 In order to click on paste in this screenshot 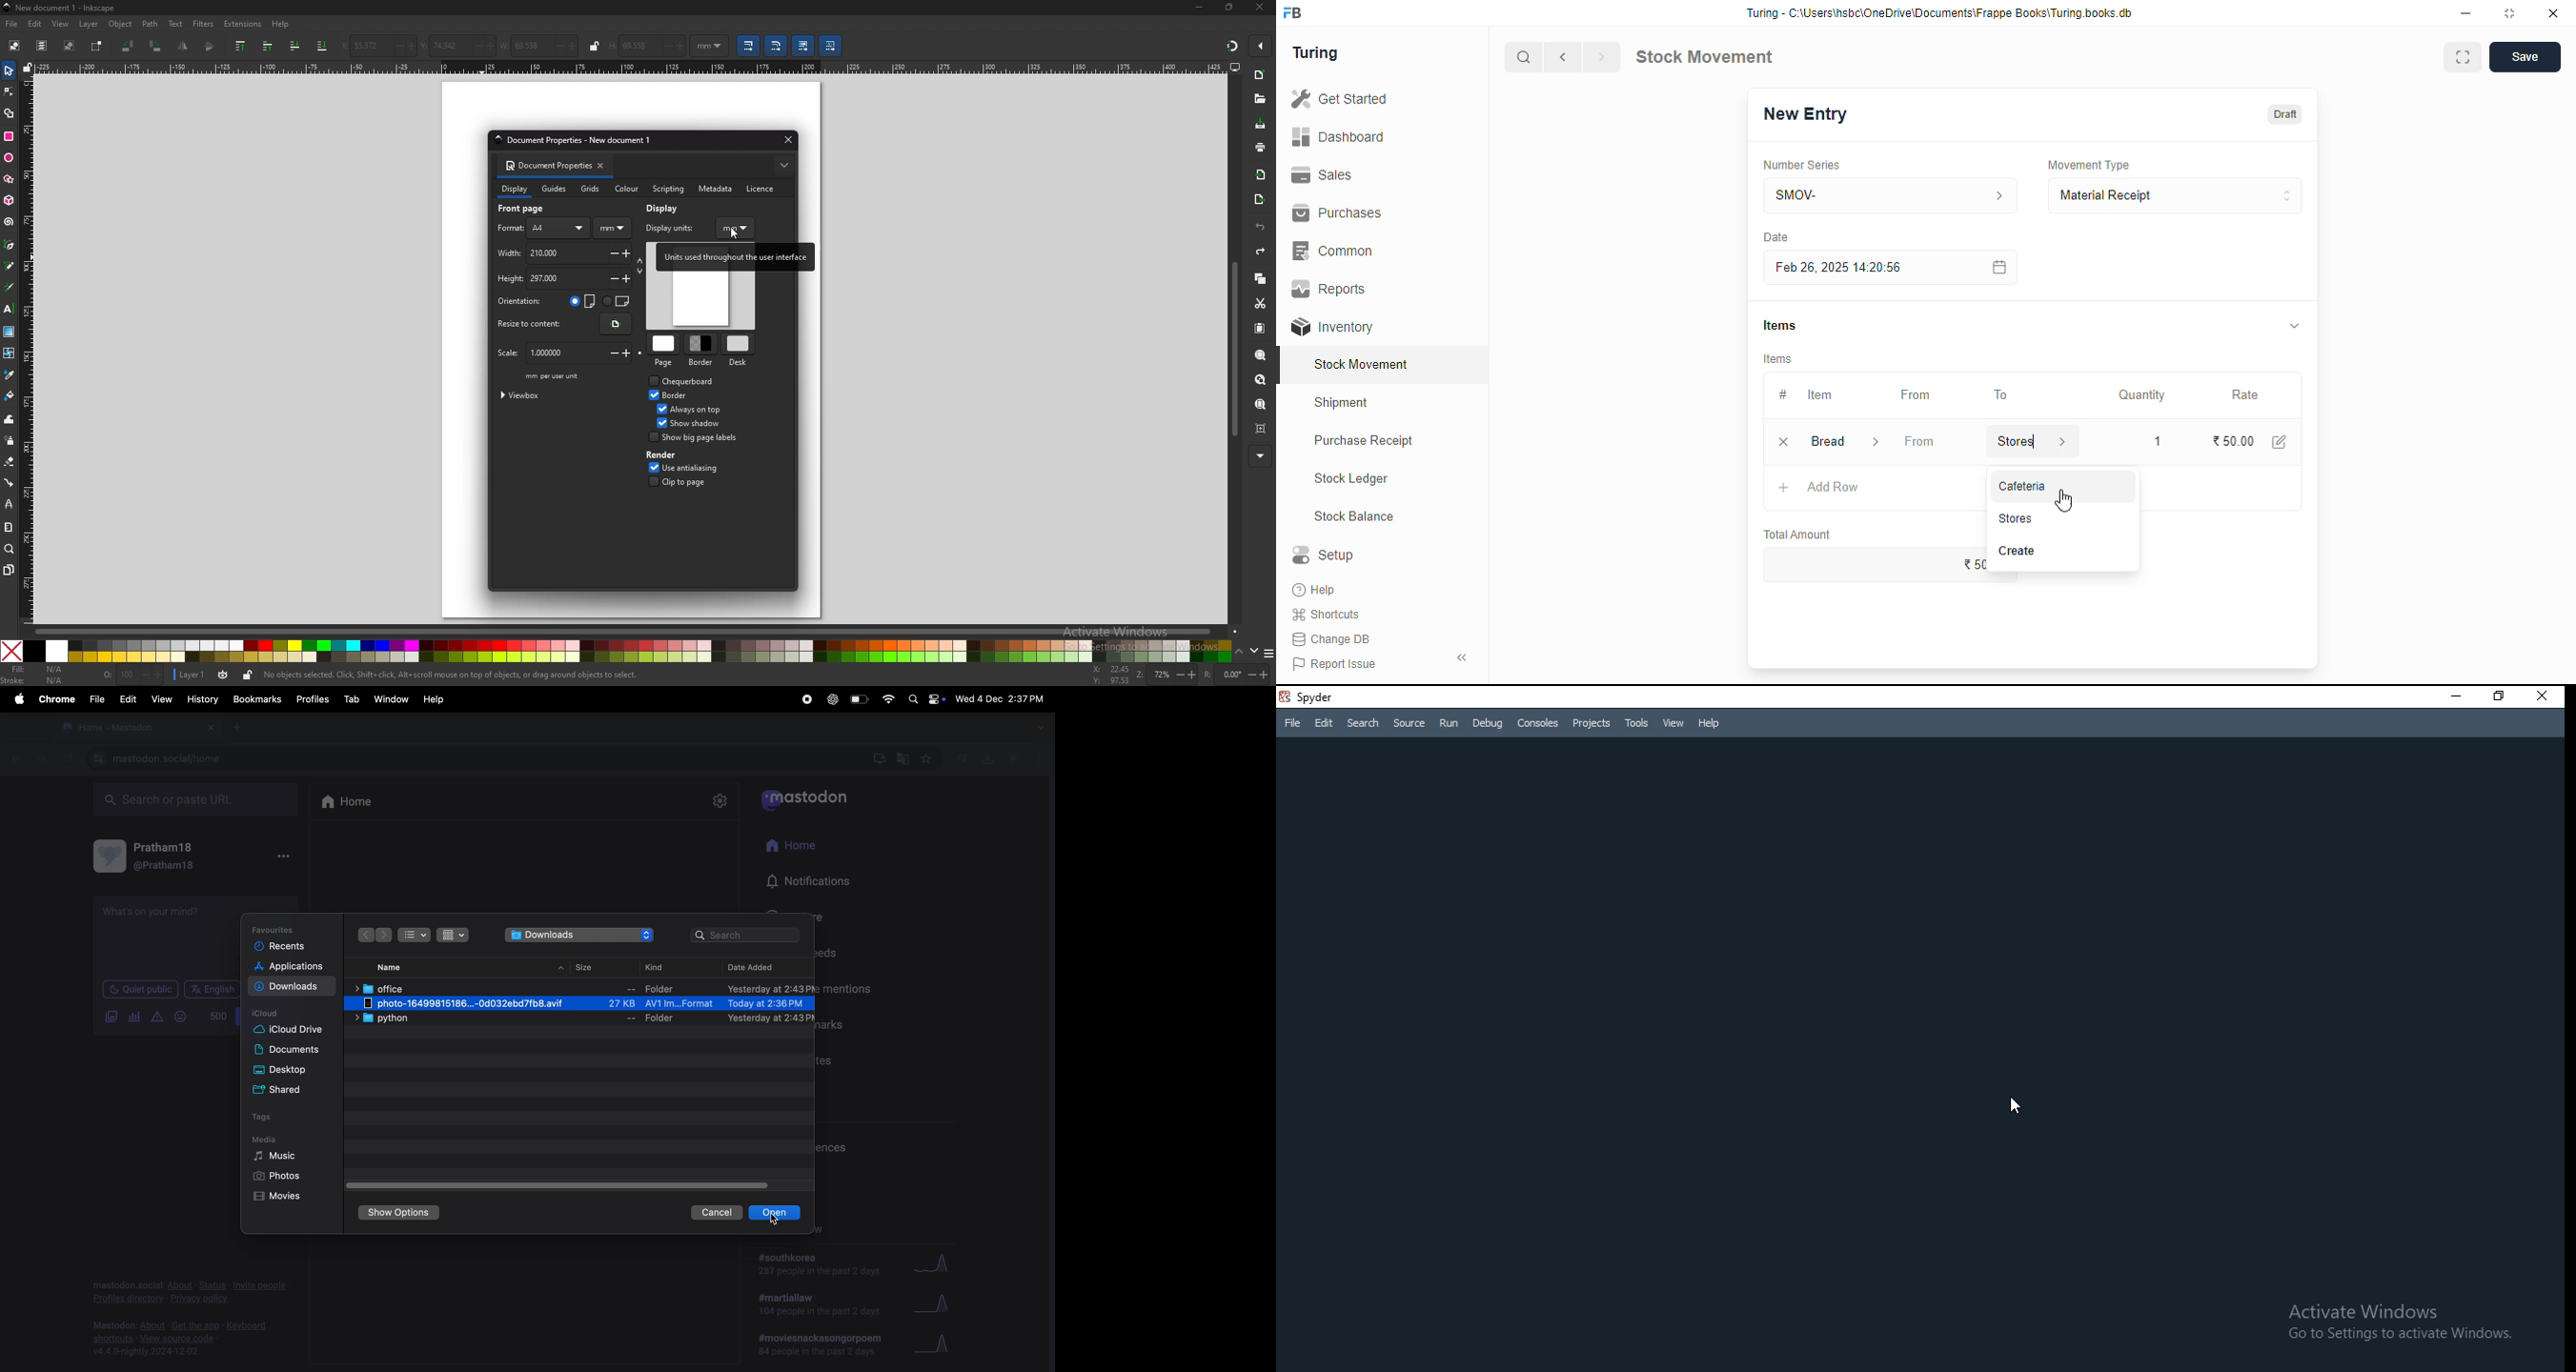, I will do `click(1261, 328)`.